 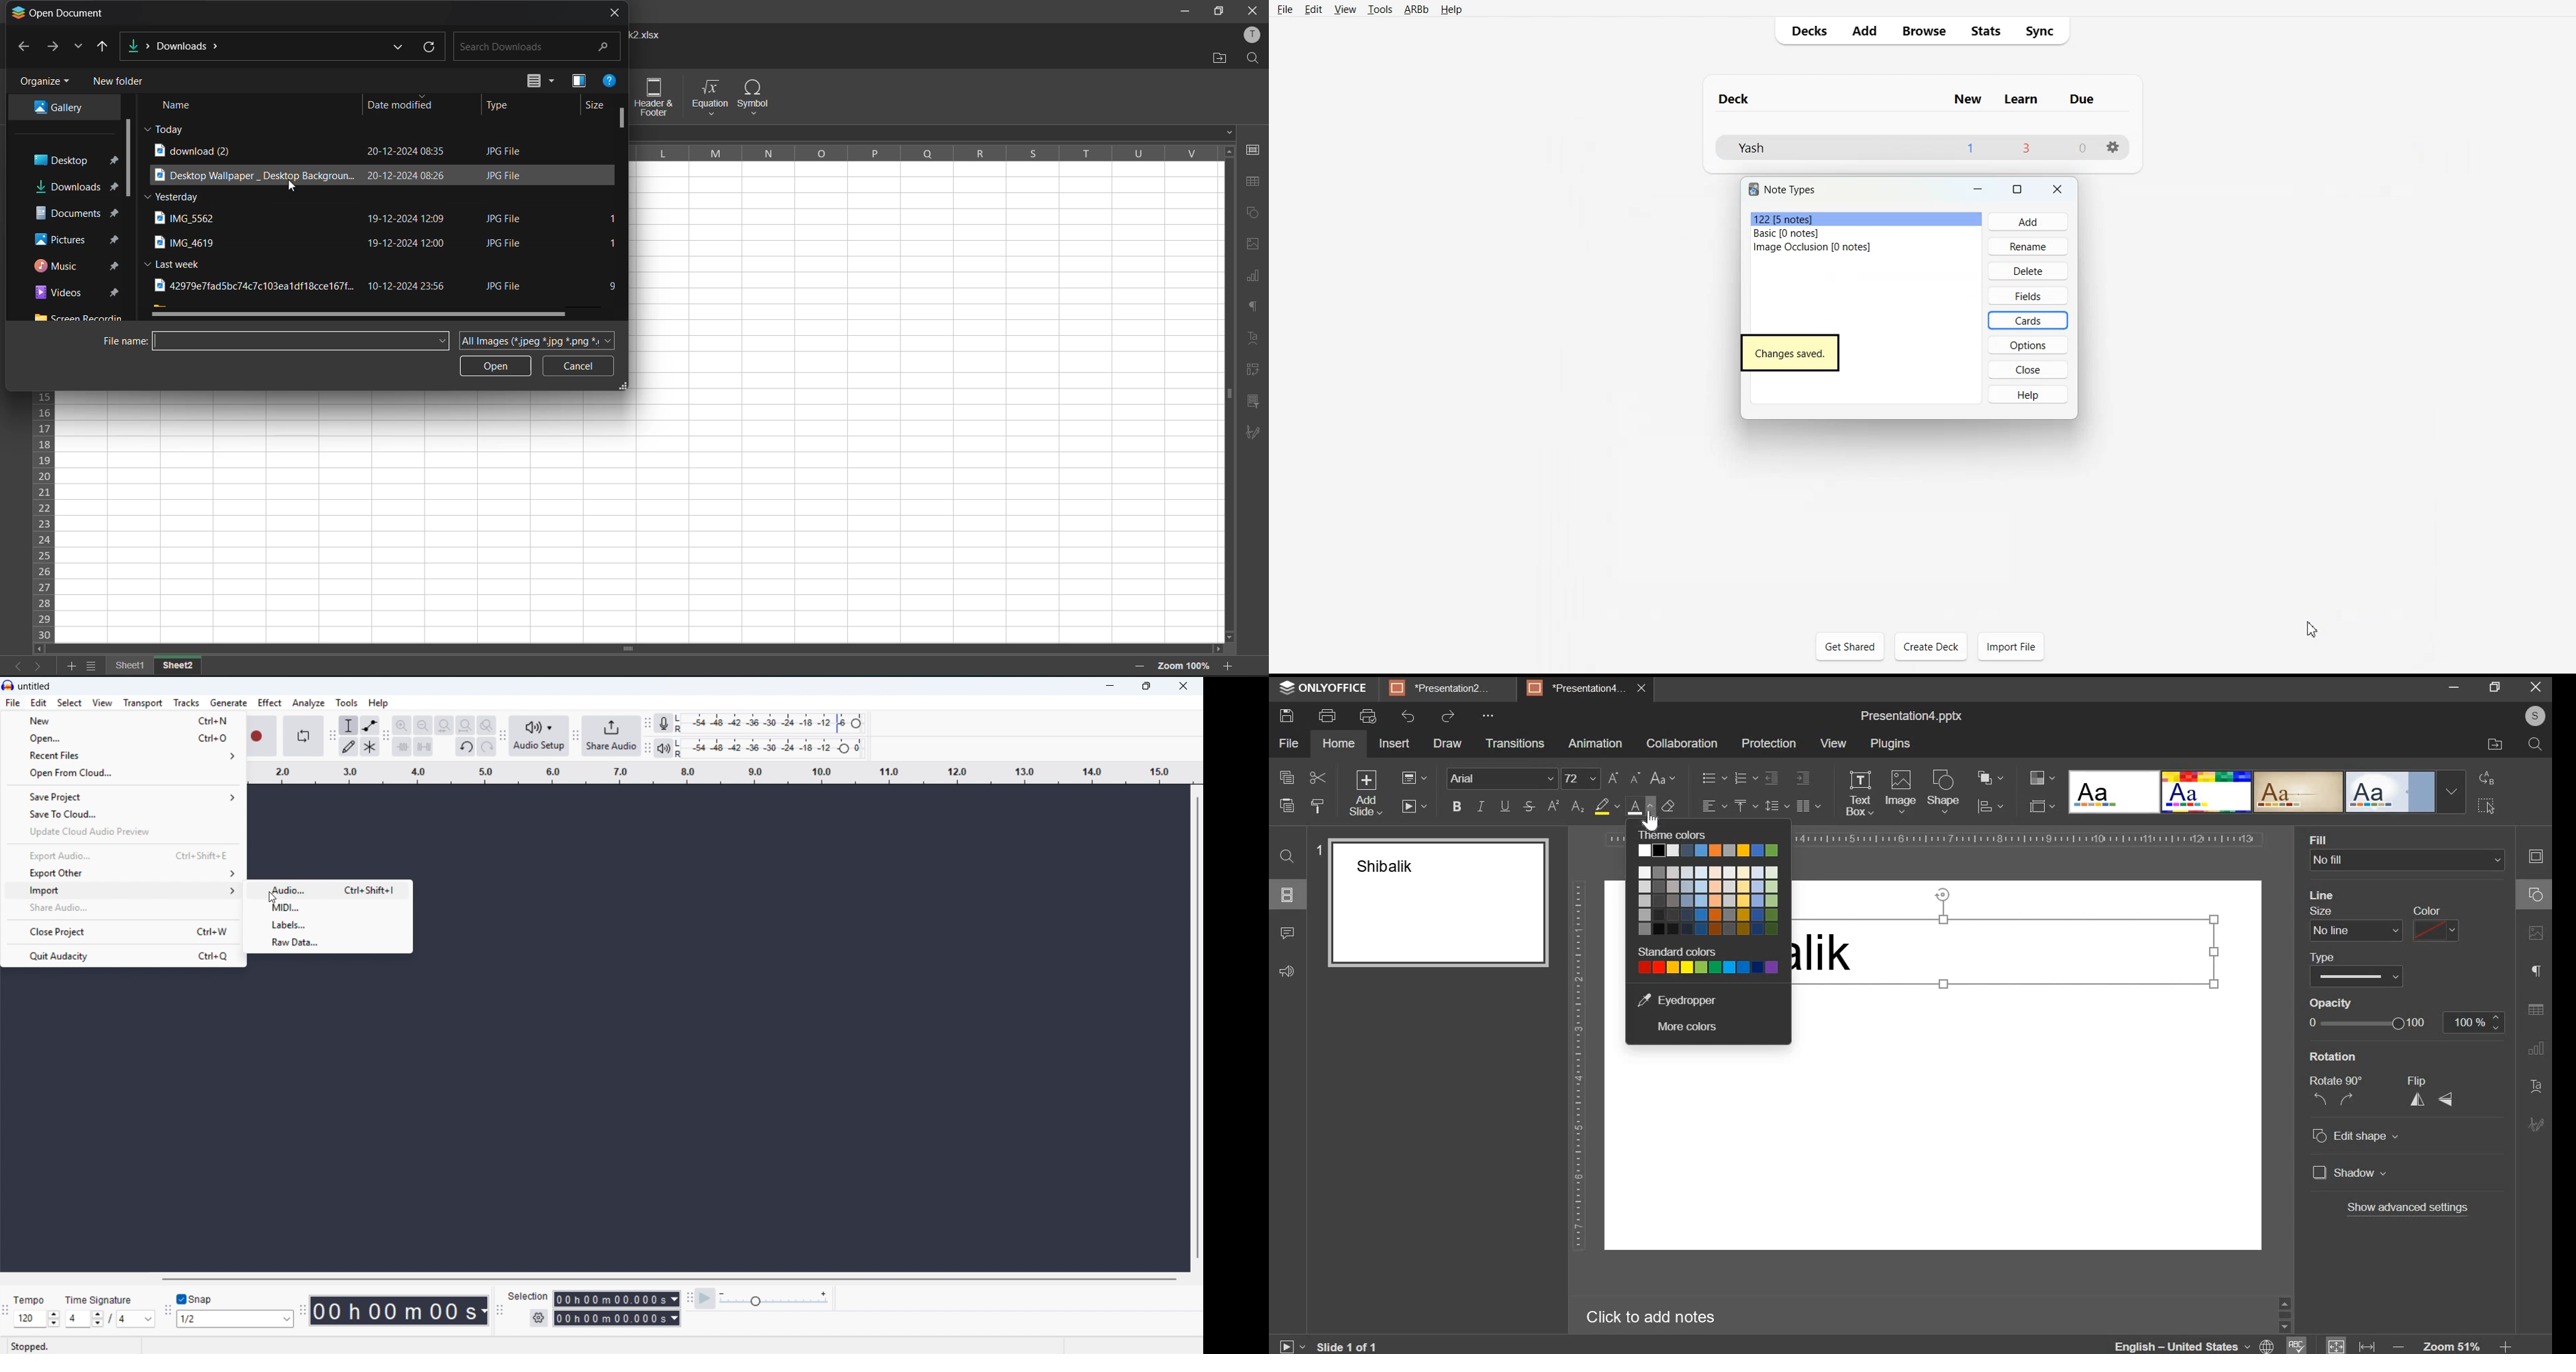 I want to click on videos, so click(x=73, y=292).